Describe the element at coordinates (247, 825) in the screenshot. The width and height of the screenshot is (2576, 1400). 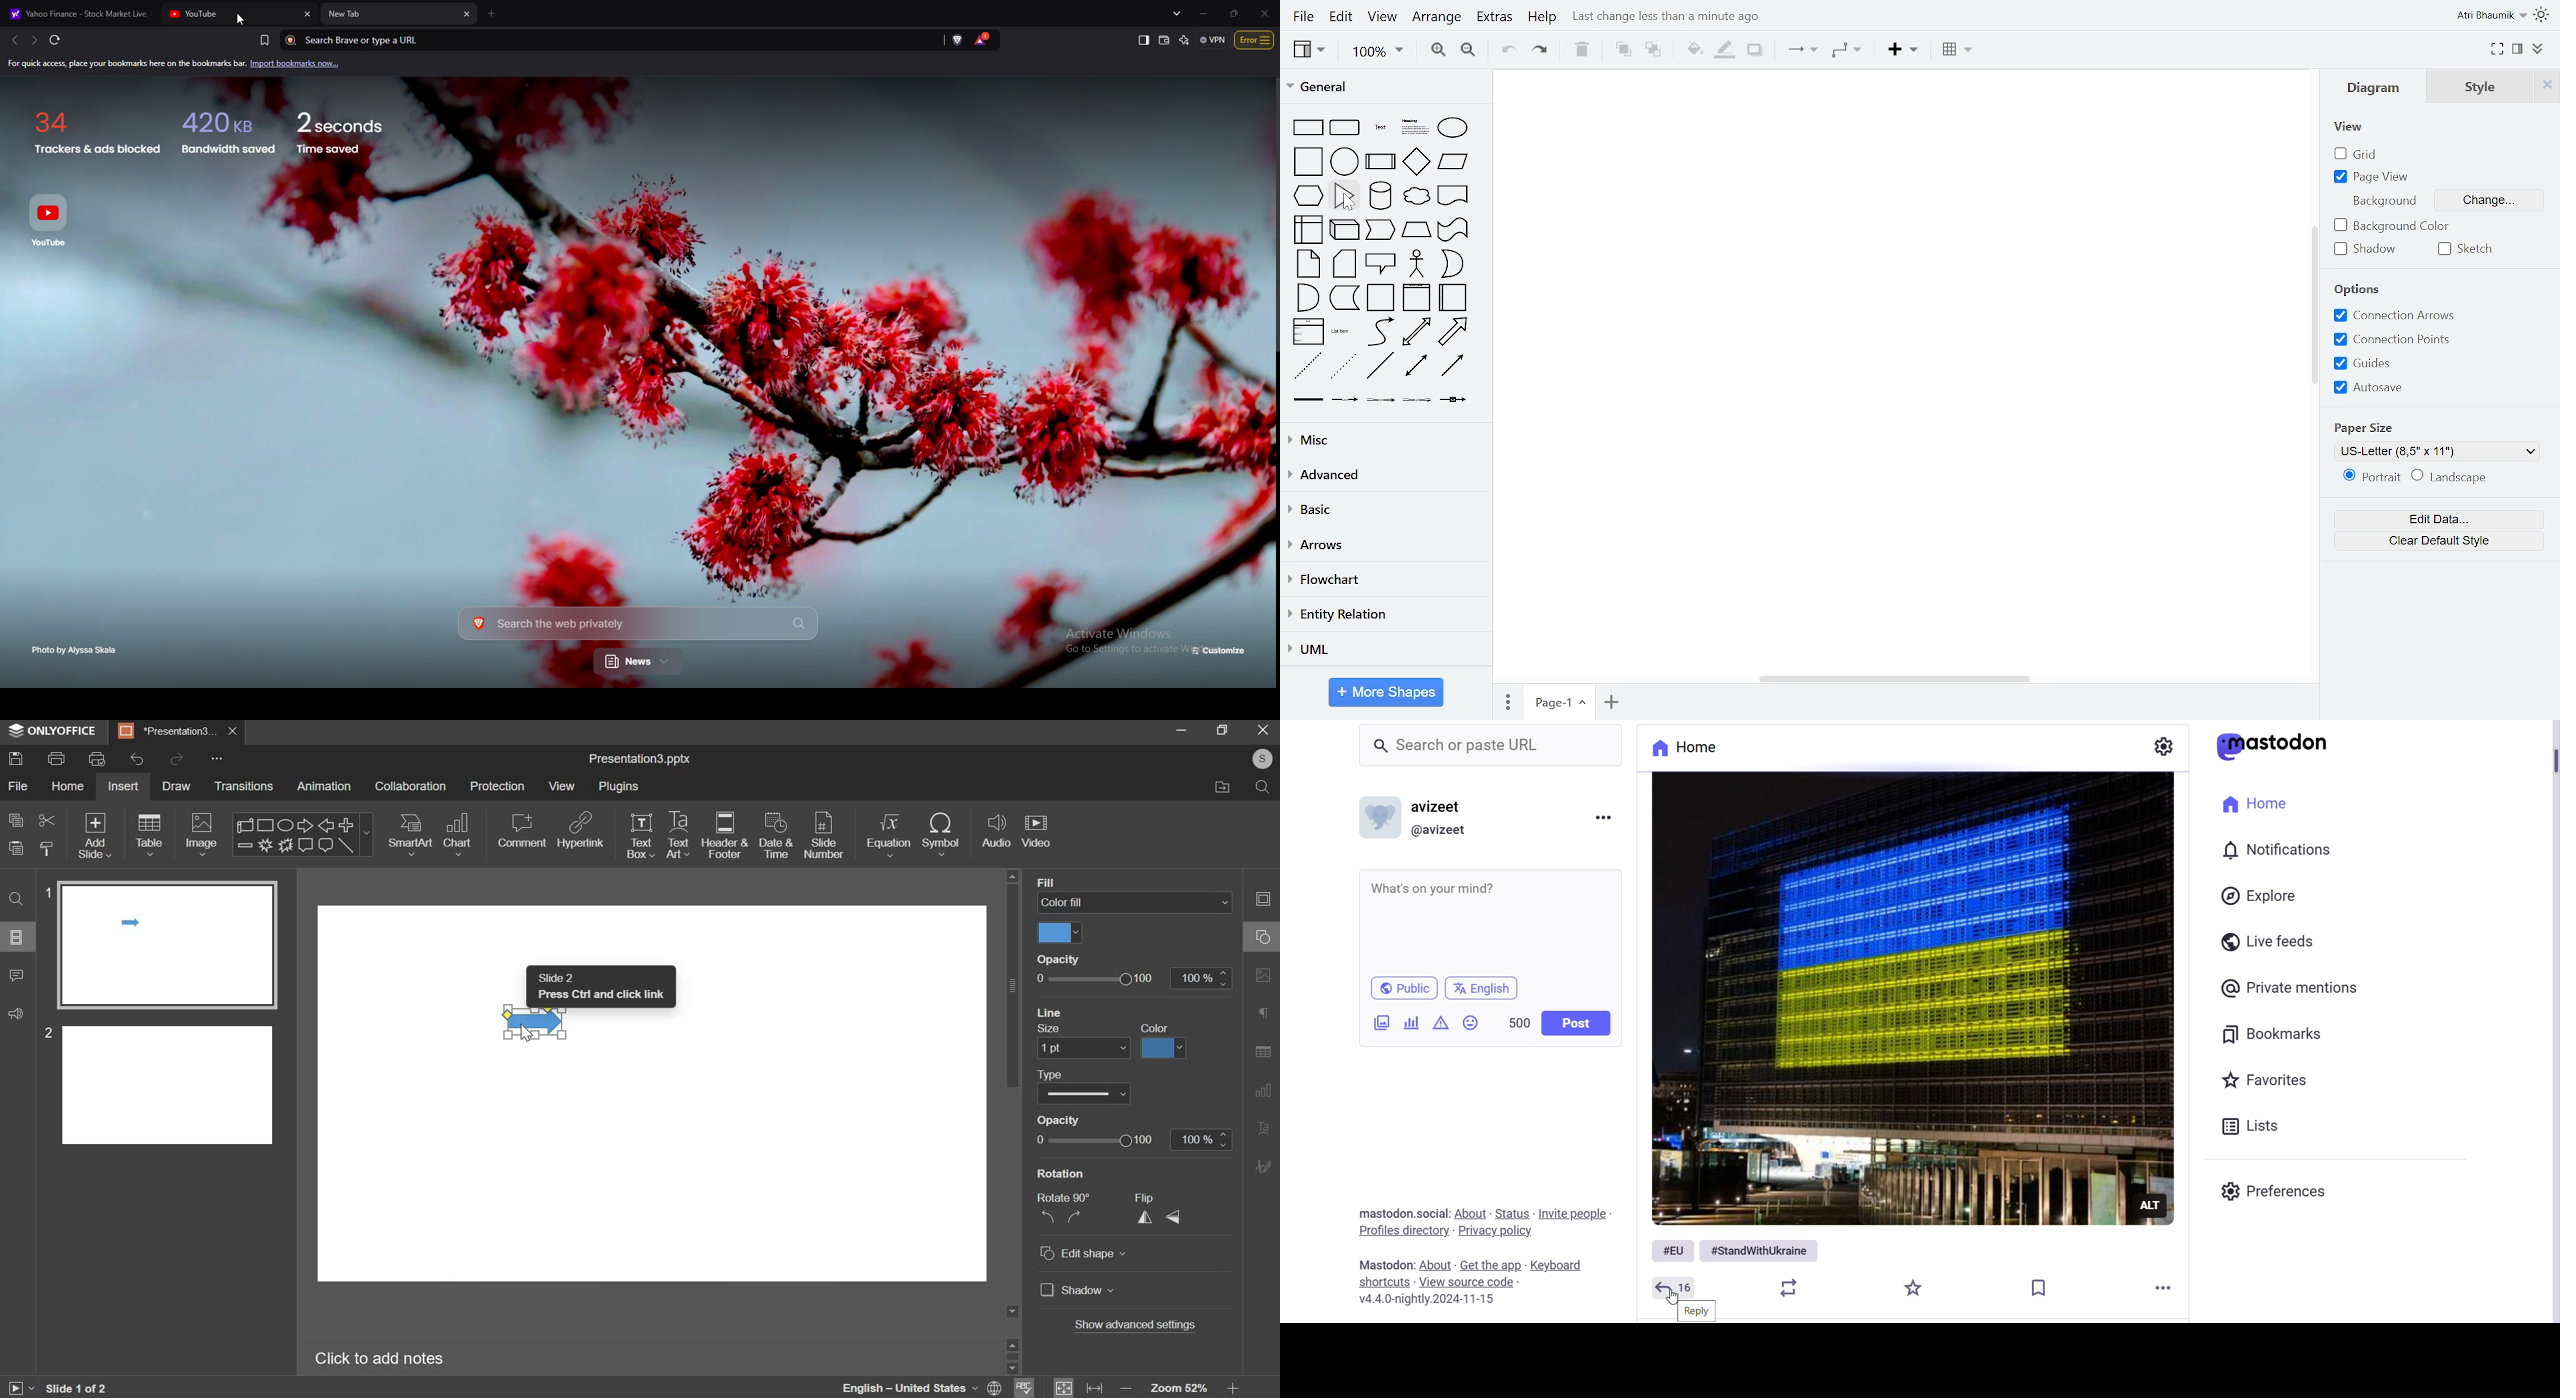
I see `scroll` at that location.